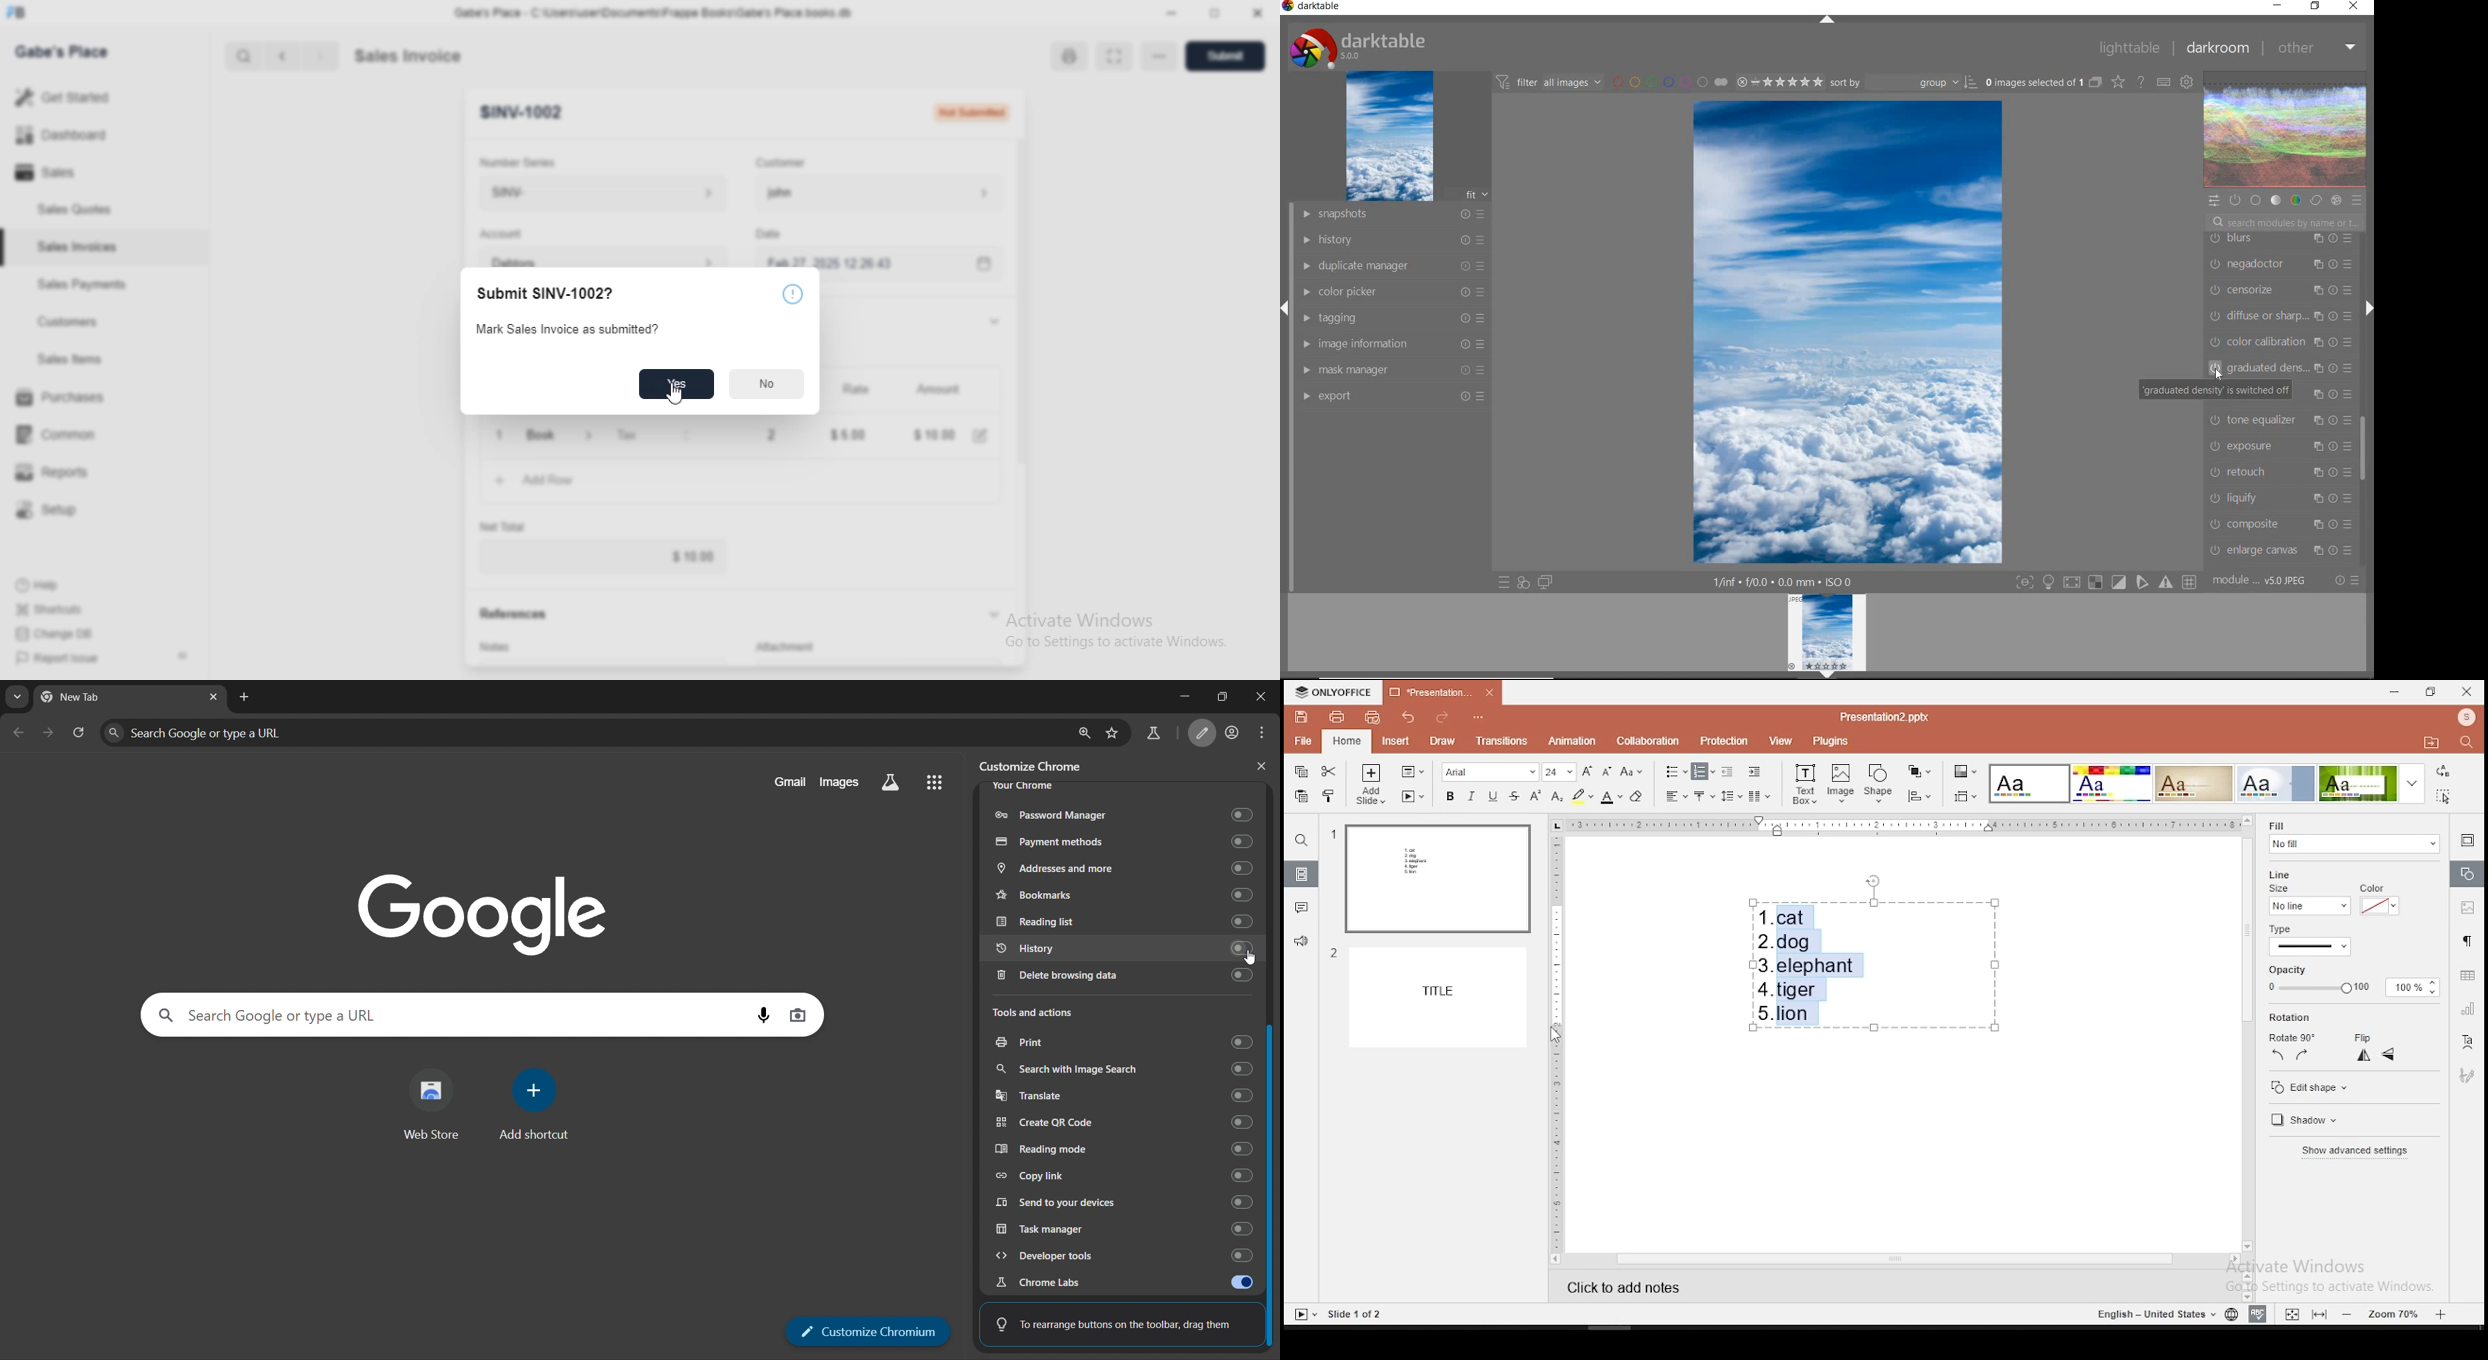  What do you see at coordinates (1396, 318) in the screenshot?
I see `TAGGING` at bounding box center [1396, 318].